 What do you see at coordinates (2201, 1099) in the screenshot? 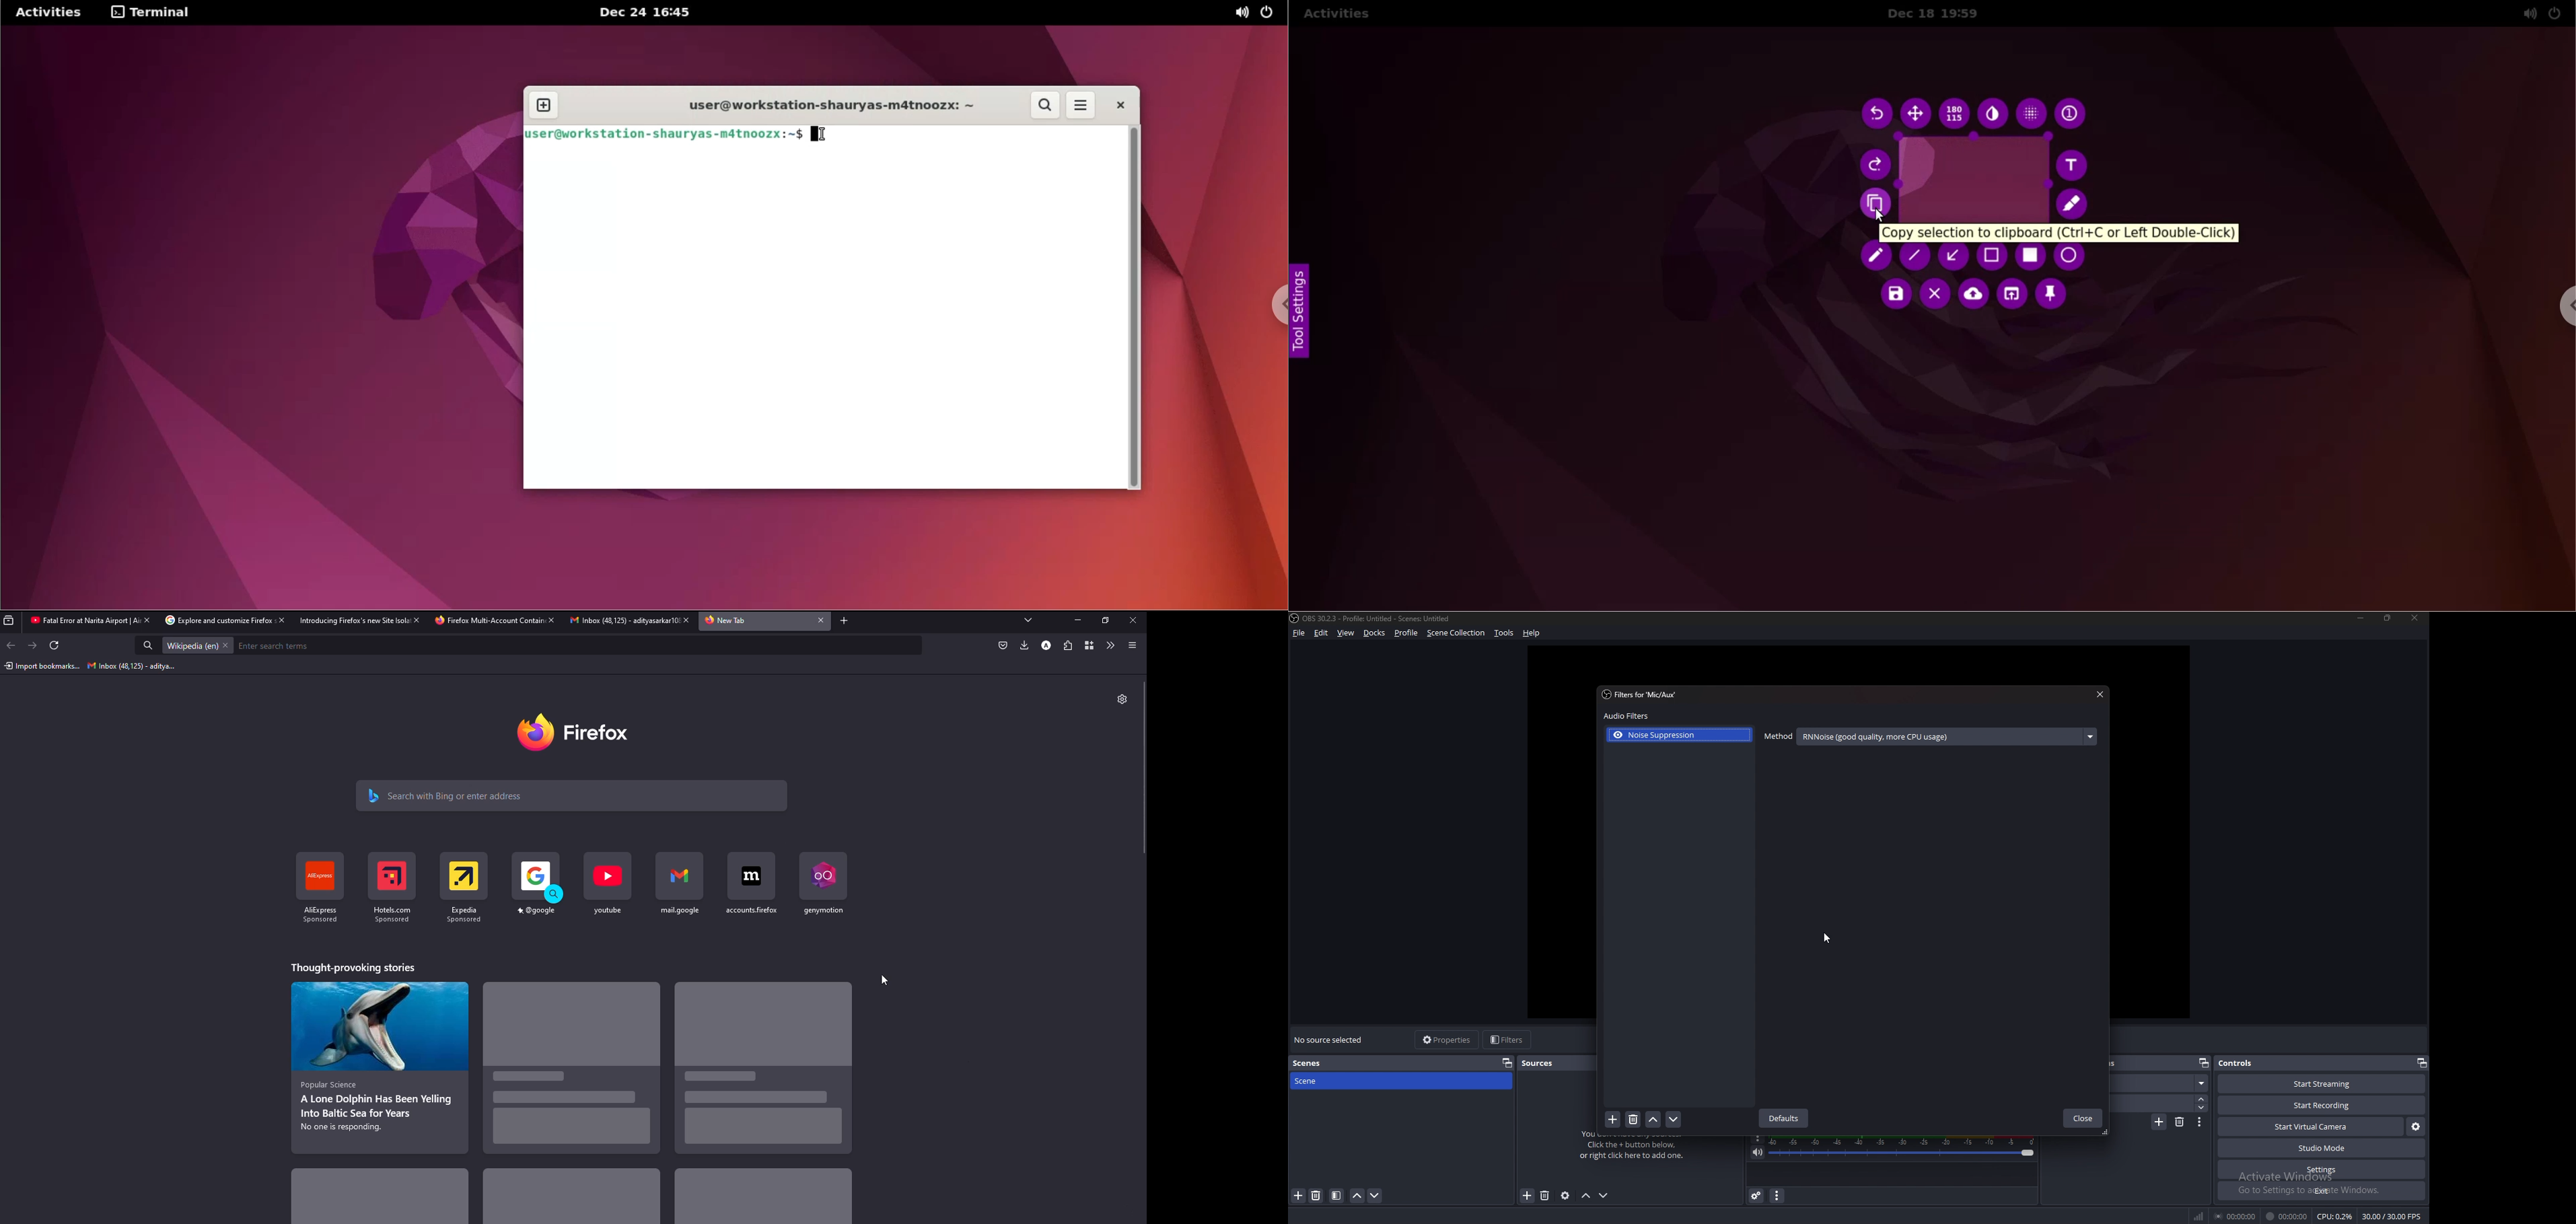
I see `increase duration` at bounding box center [2201, 1099].